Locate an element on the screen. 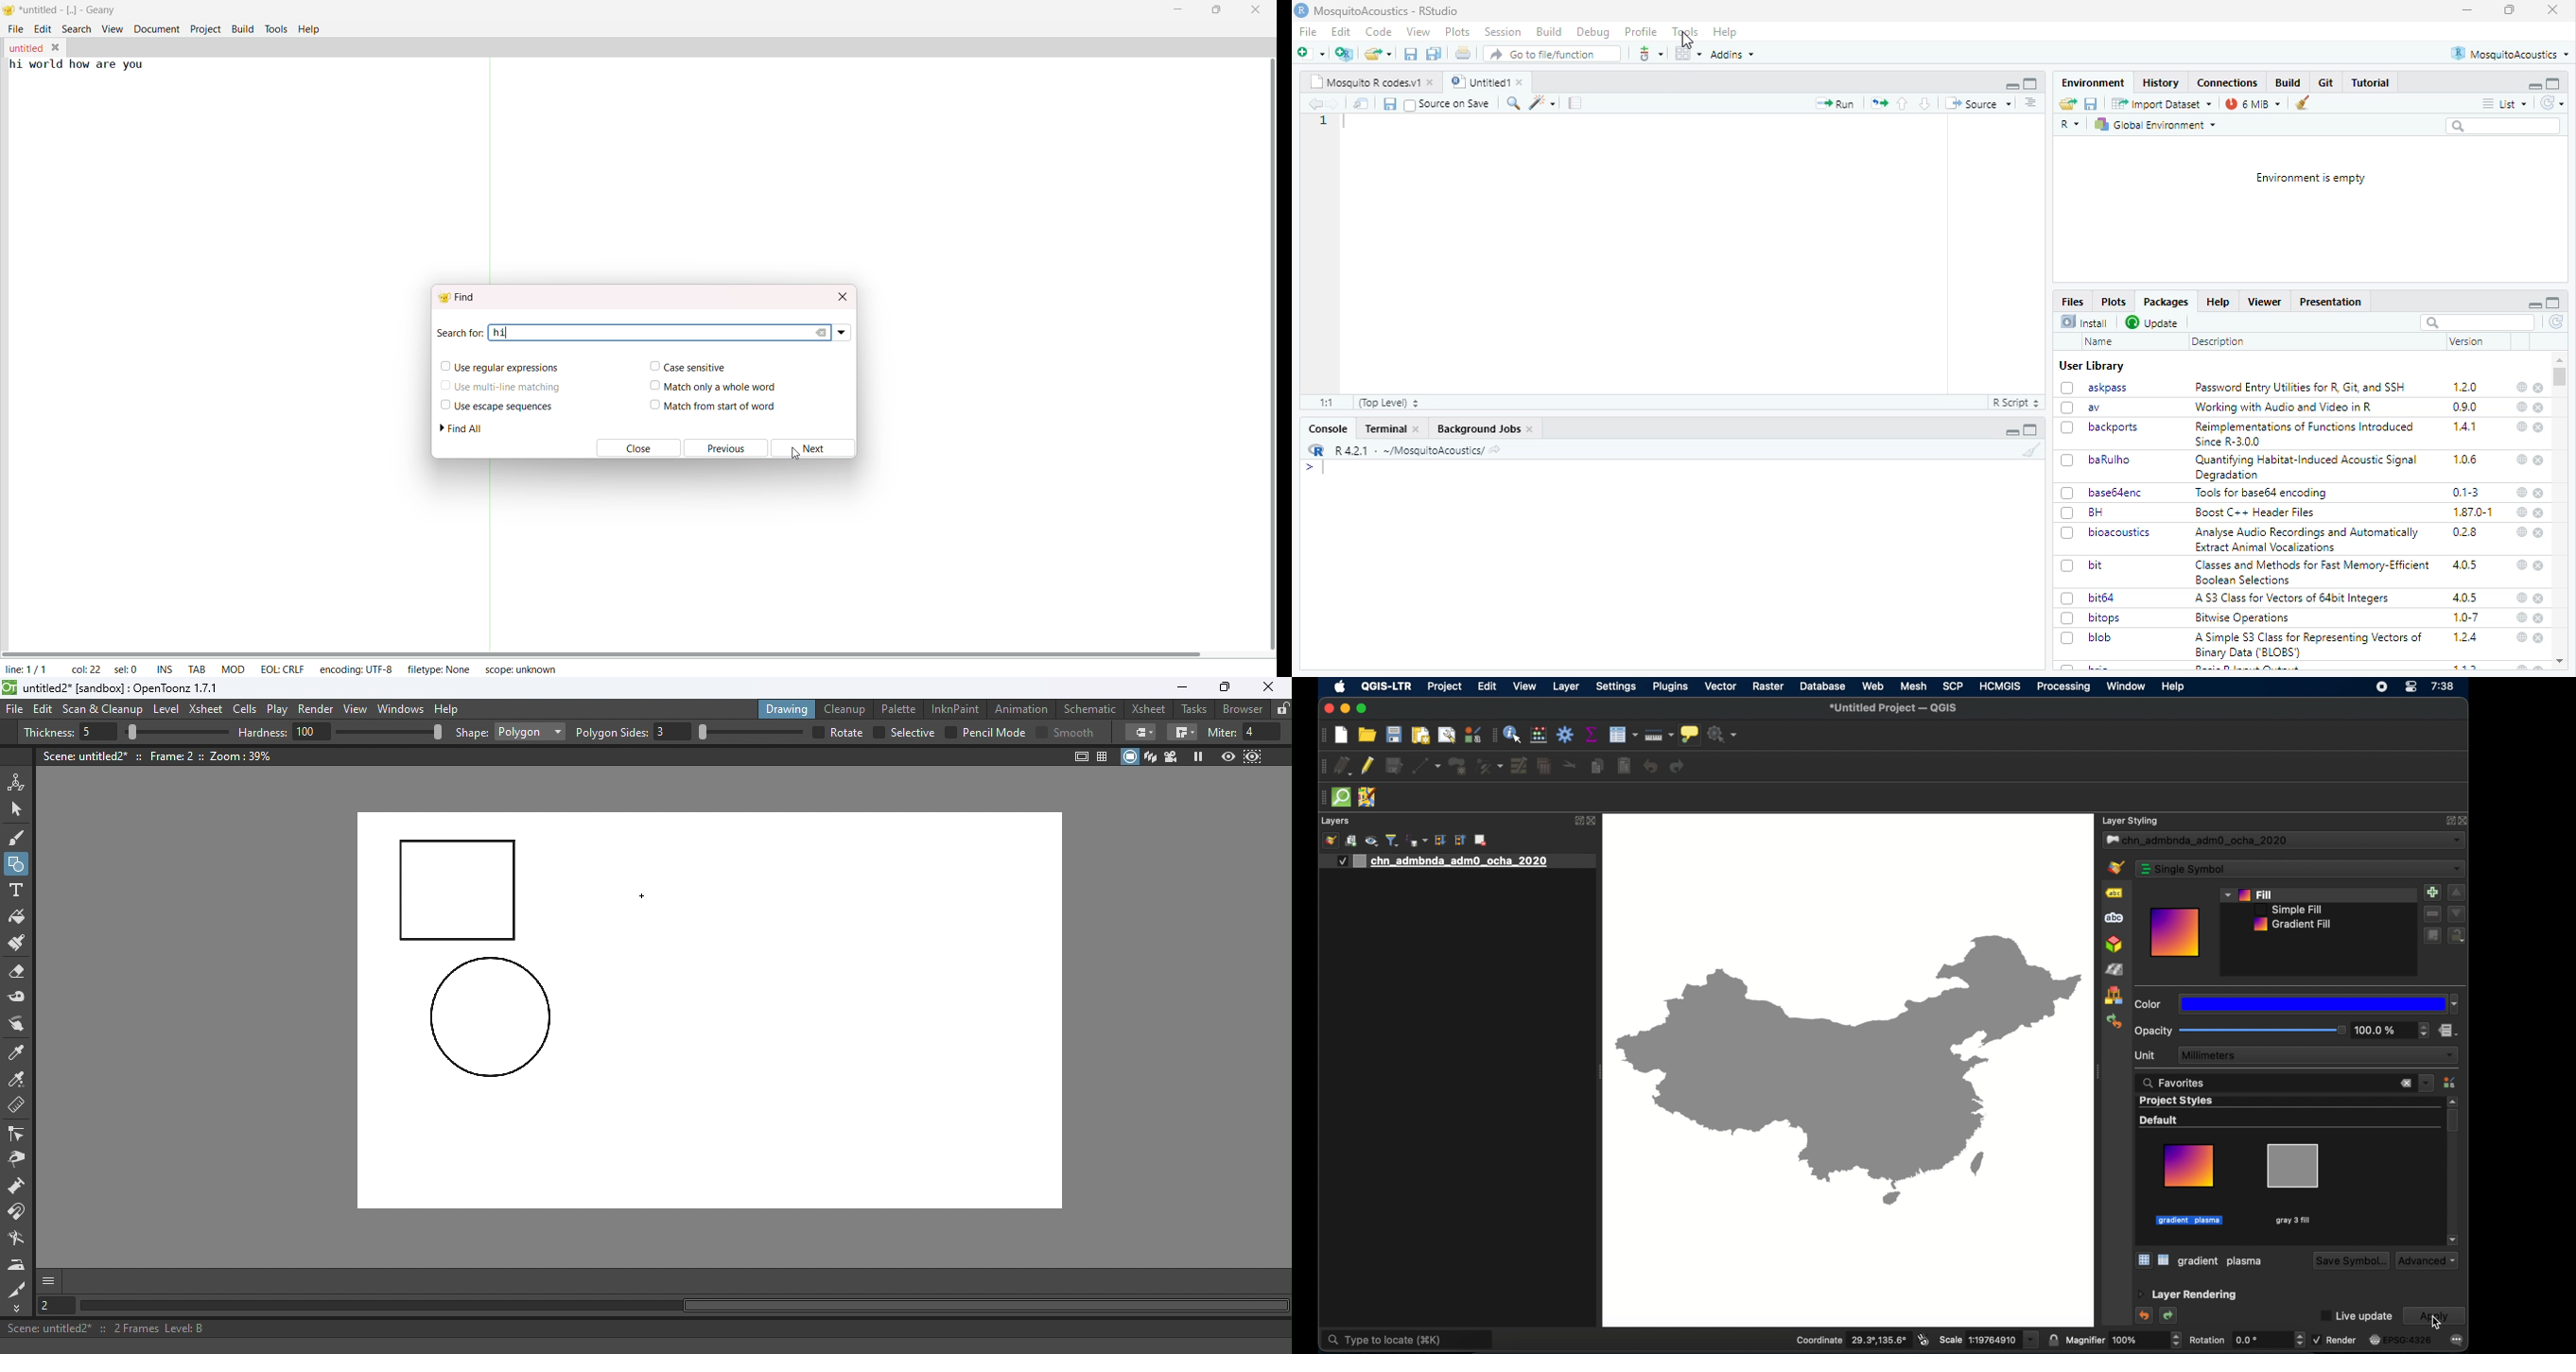 The image size is (2576, 1372). close is located at coordinates (2540, 638).